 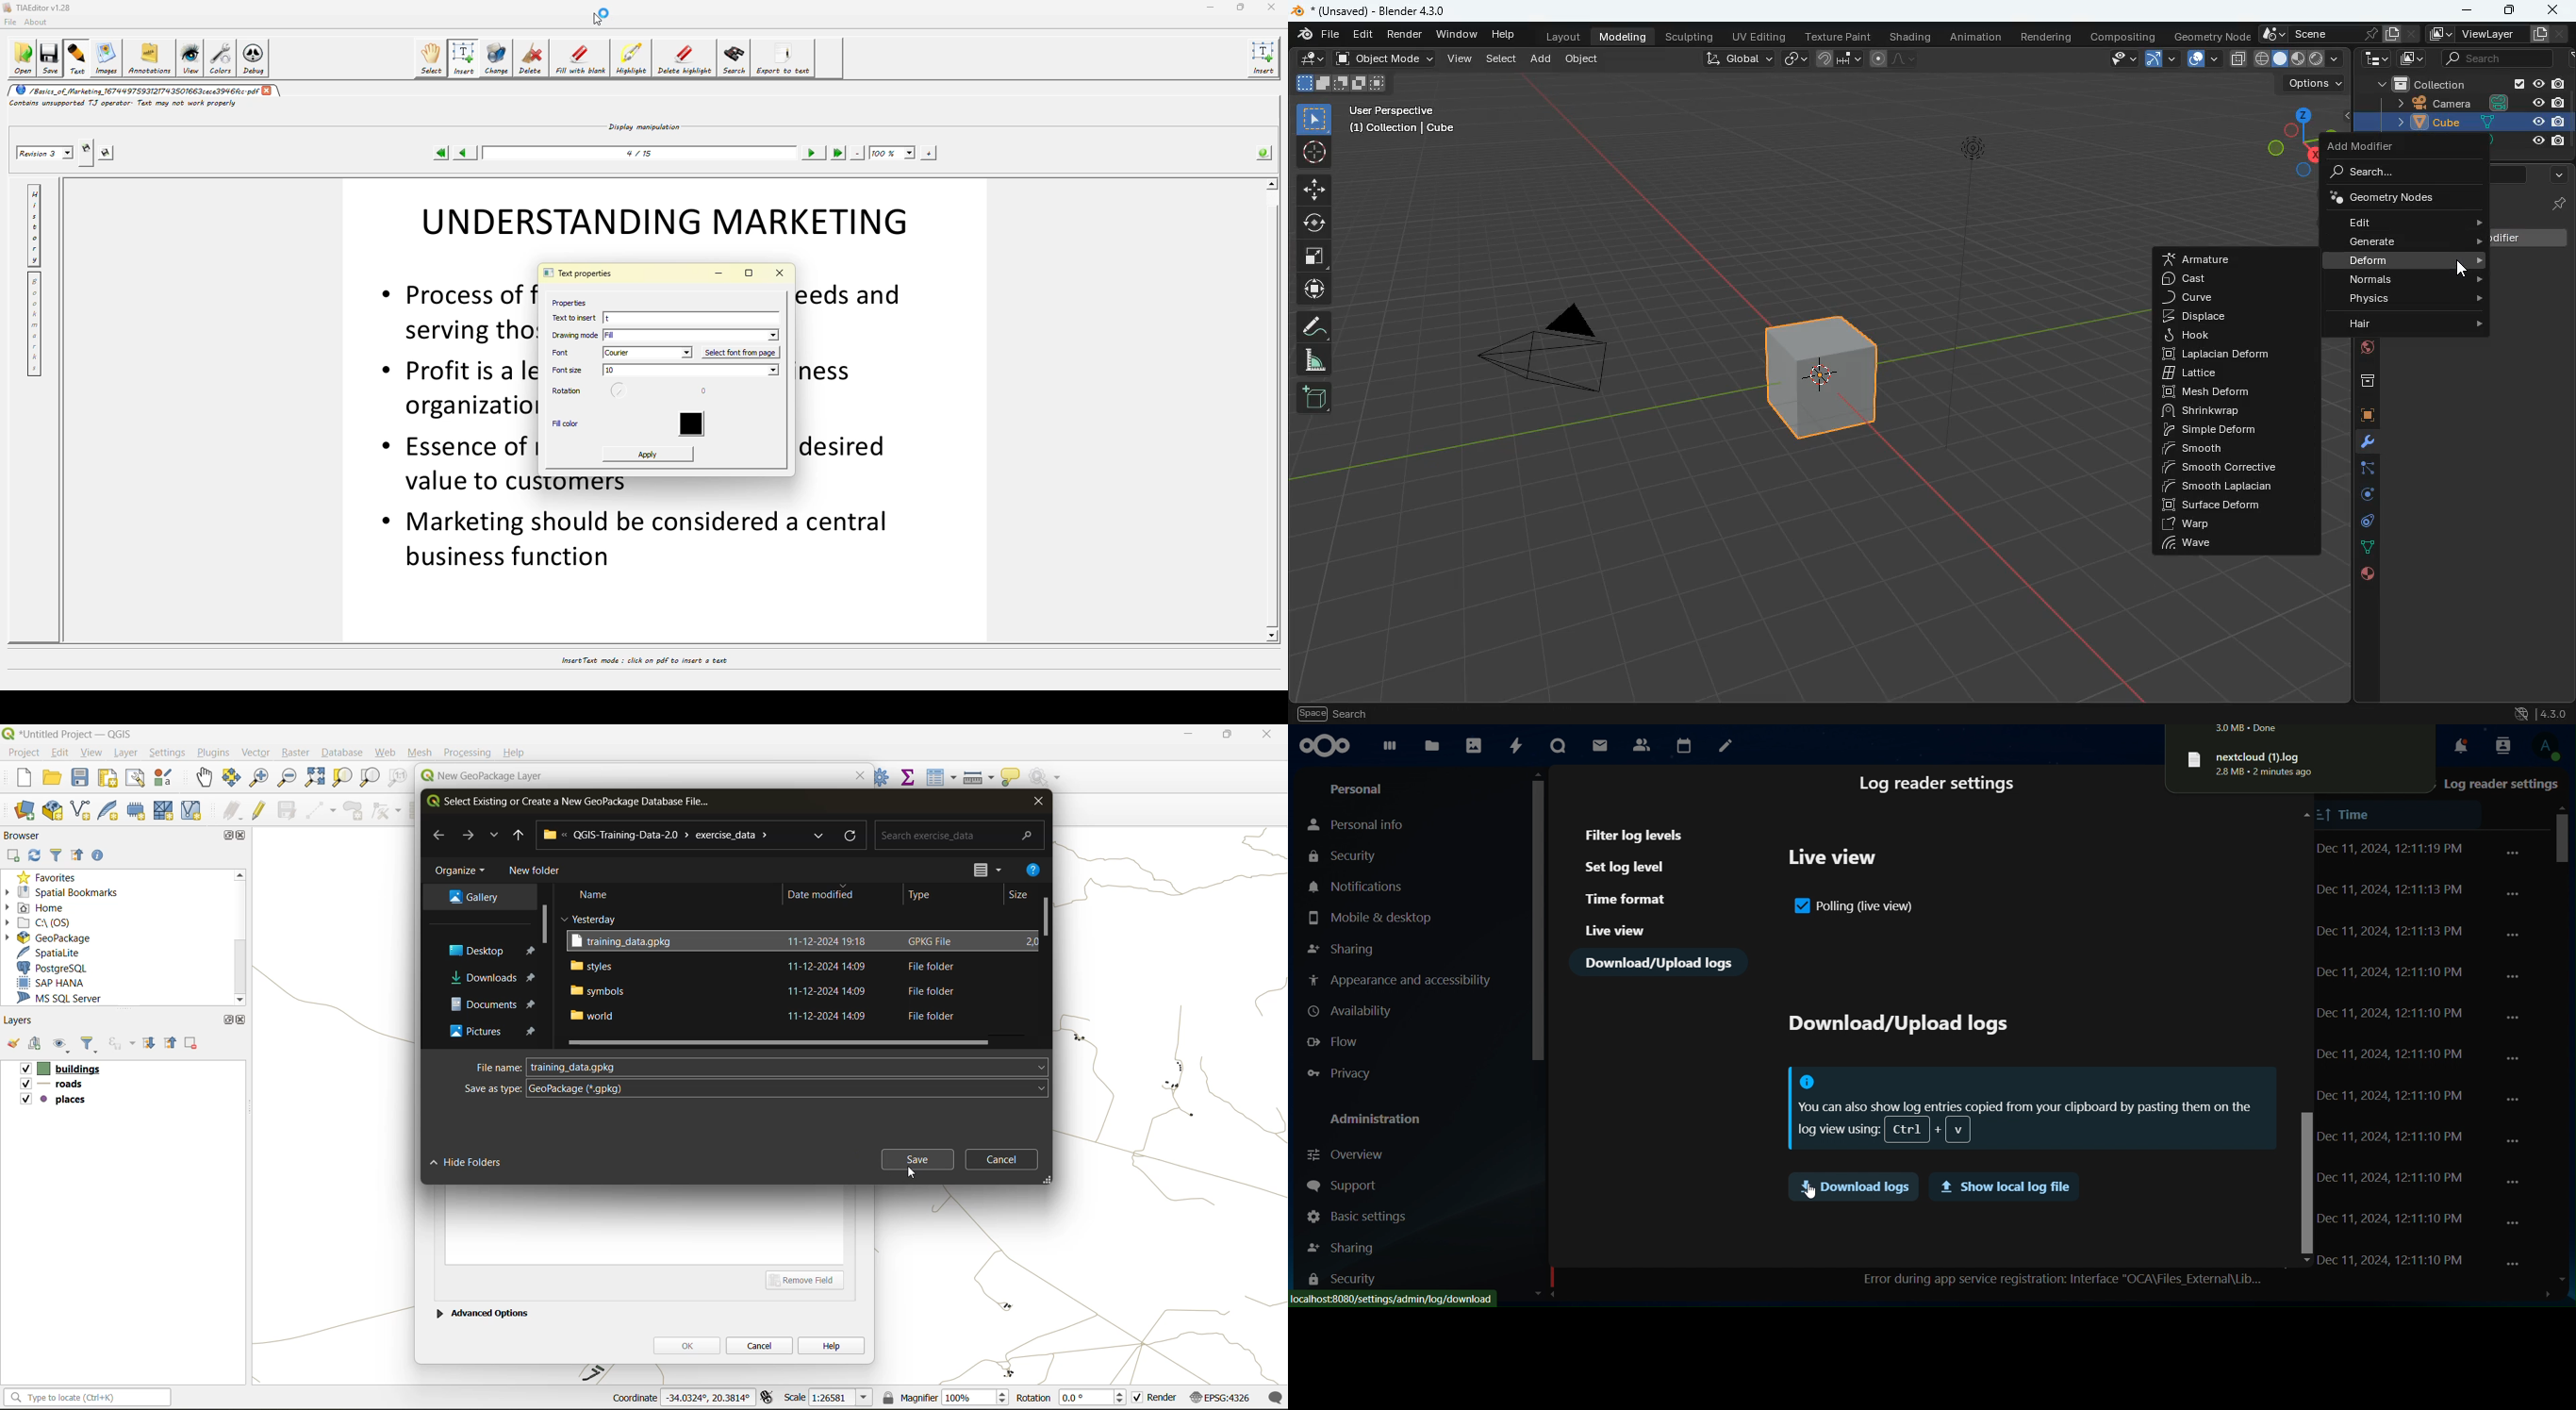 What do you see at coordinates (1939, 785) in the screenshot?
I see `log reader settings` at bounding box center [1939, 785].